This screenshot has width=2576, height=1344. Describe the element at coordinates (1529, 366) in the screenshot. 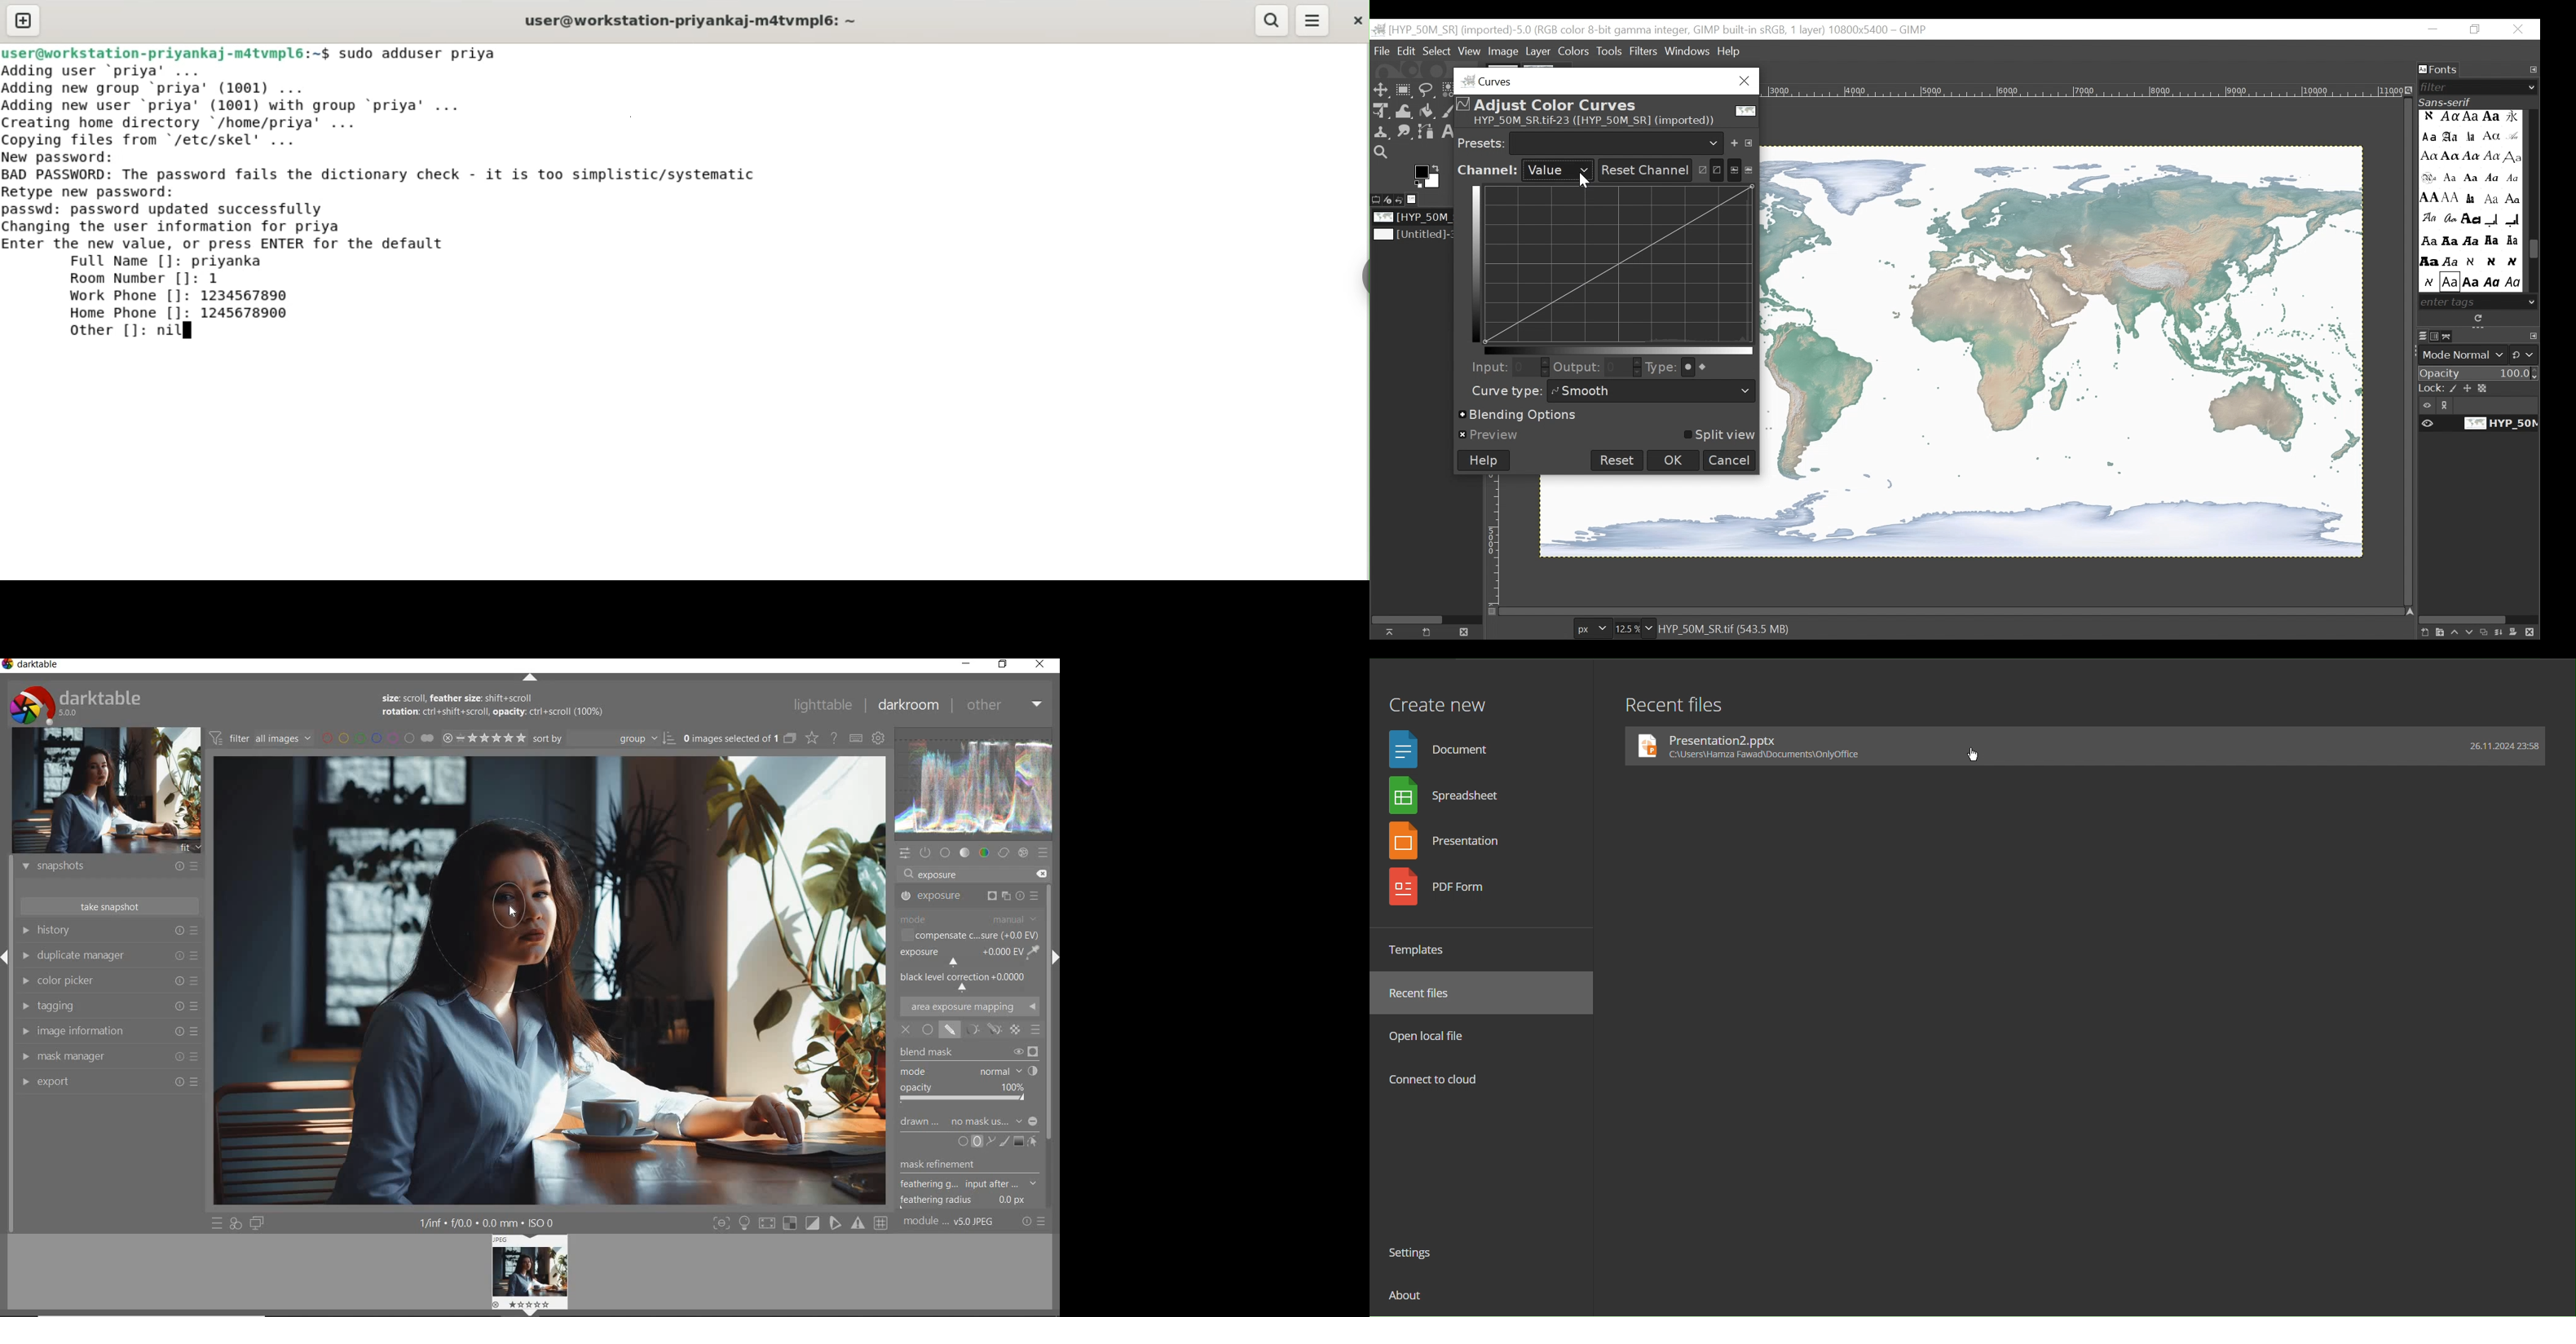

I see `Field` at that location.